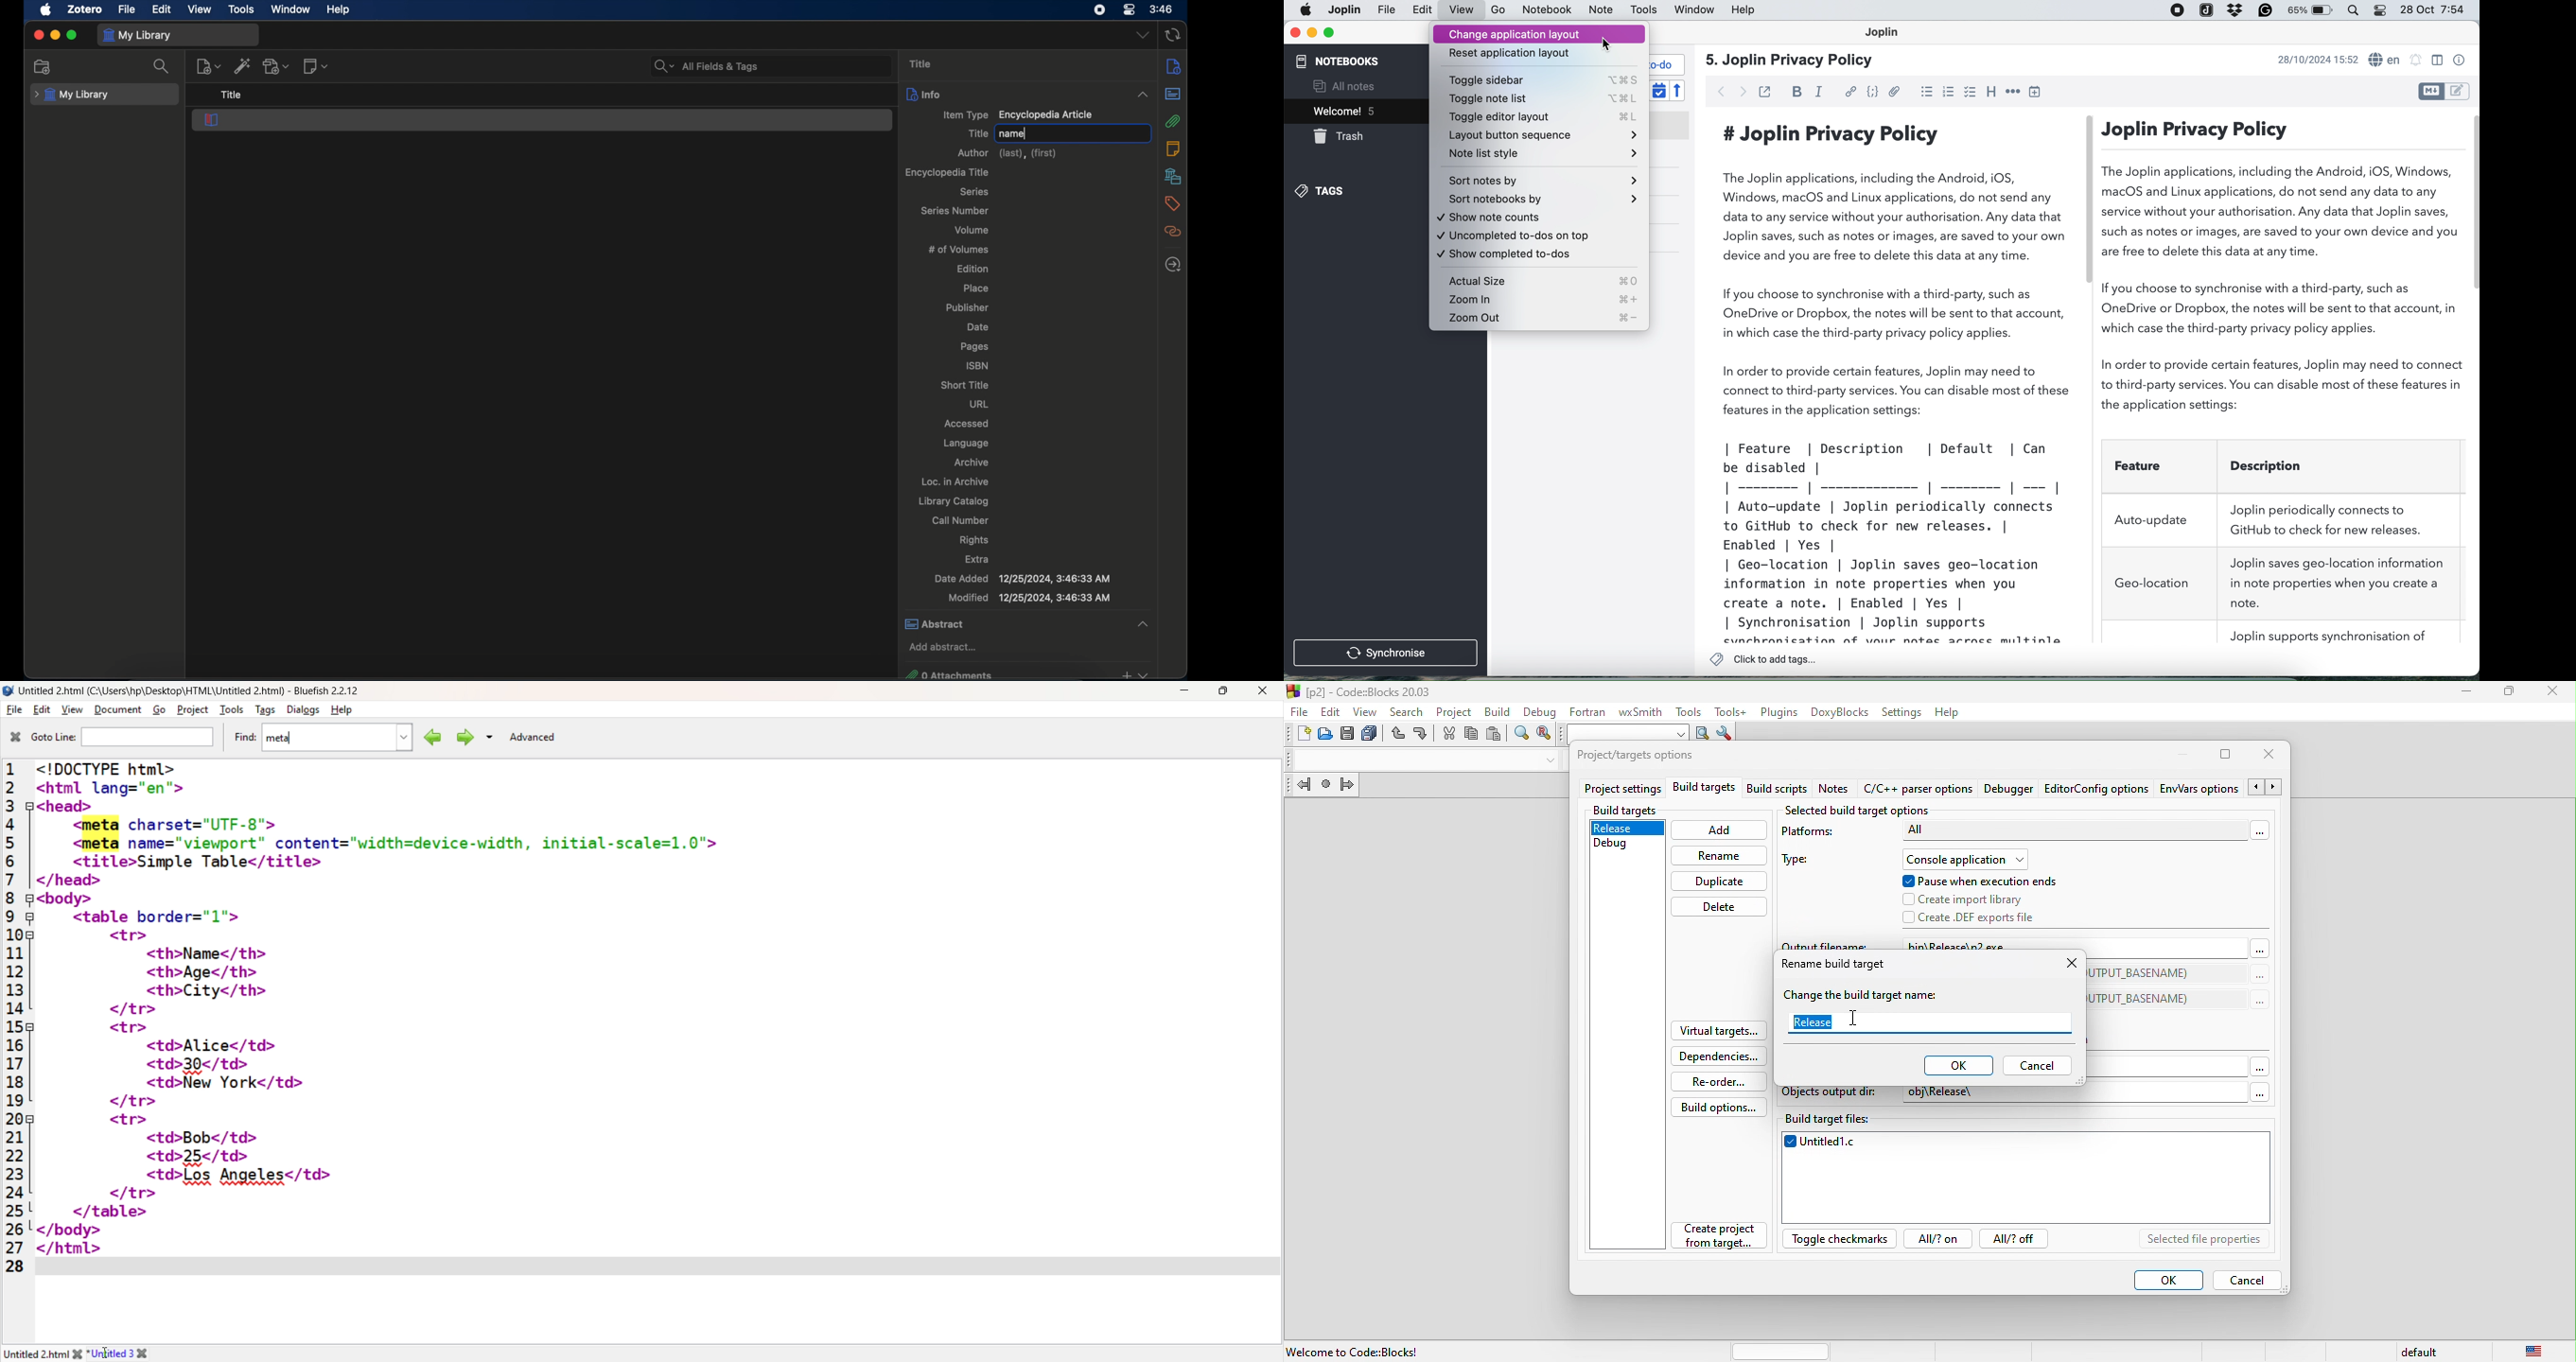 Image resolution: width=2576 pixels, height=1372 pixels. What do you see at coordinates (2259, 1065) in the screenshot?
I see `More` at bounding box center [2259, 1065].